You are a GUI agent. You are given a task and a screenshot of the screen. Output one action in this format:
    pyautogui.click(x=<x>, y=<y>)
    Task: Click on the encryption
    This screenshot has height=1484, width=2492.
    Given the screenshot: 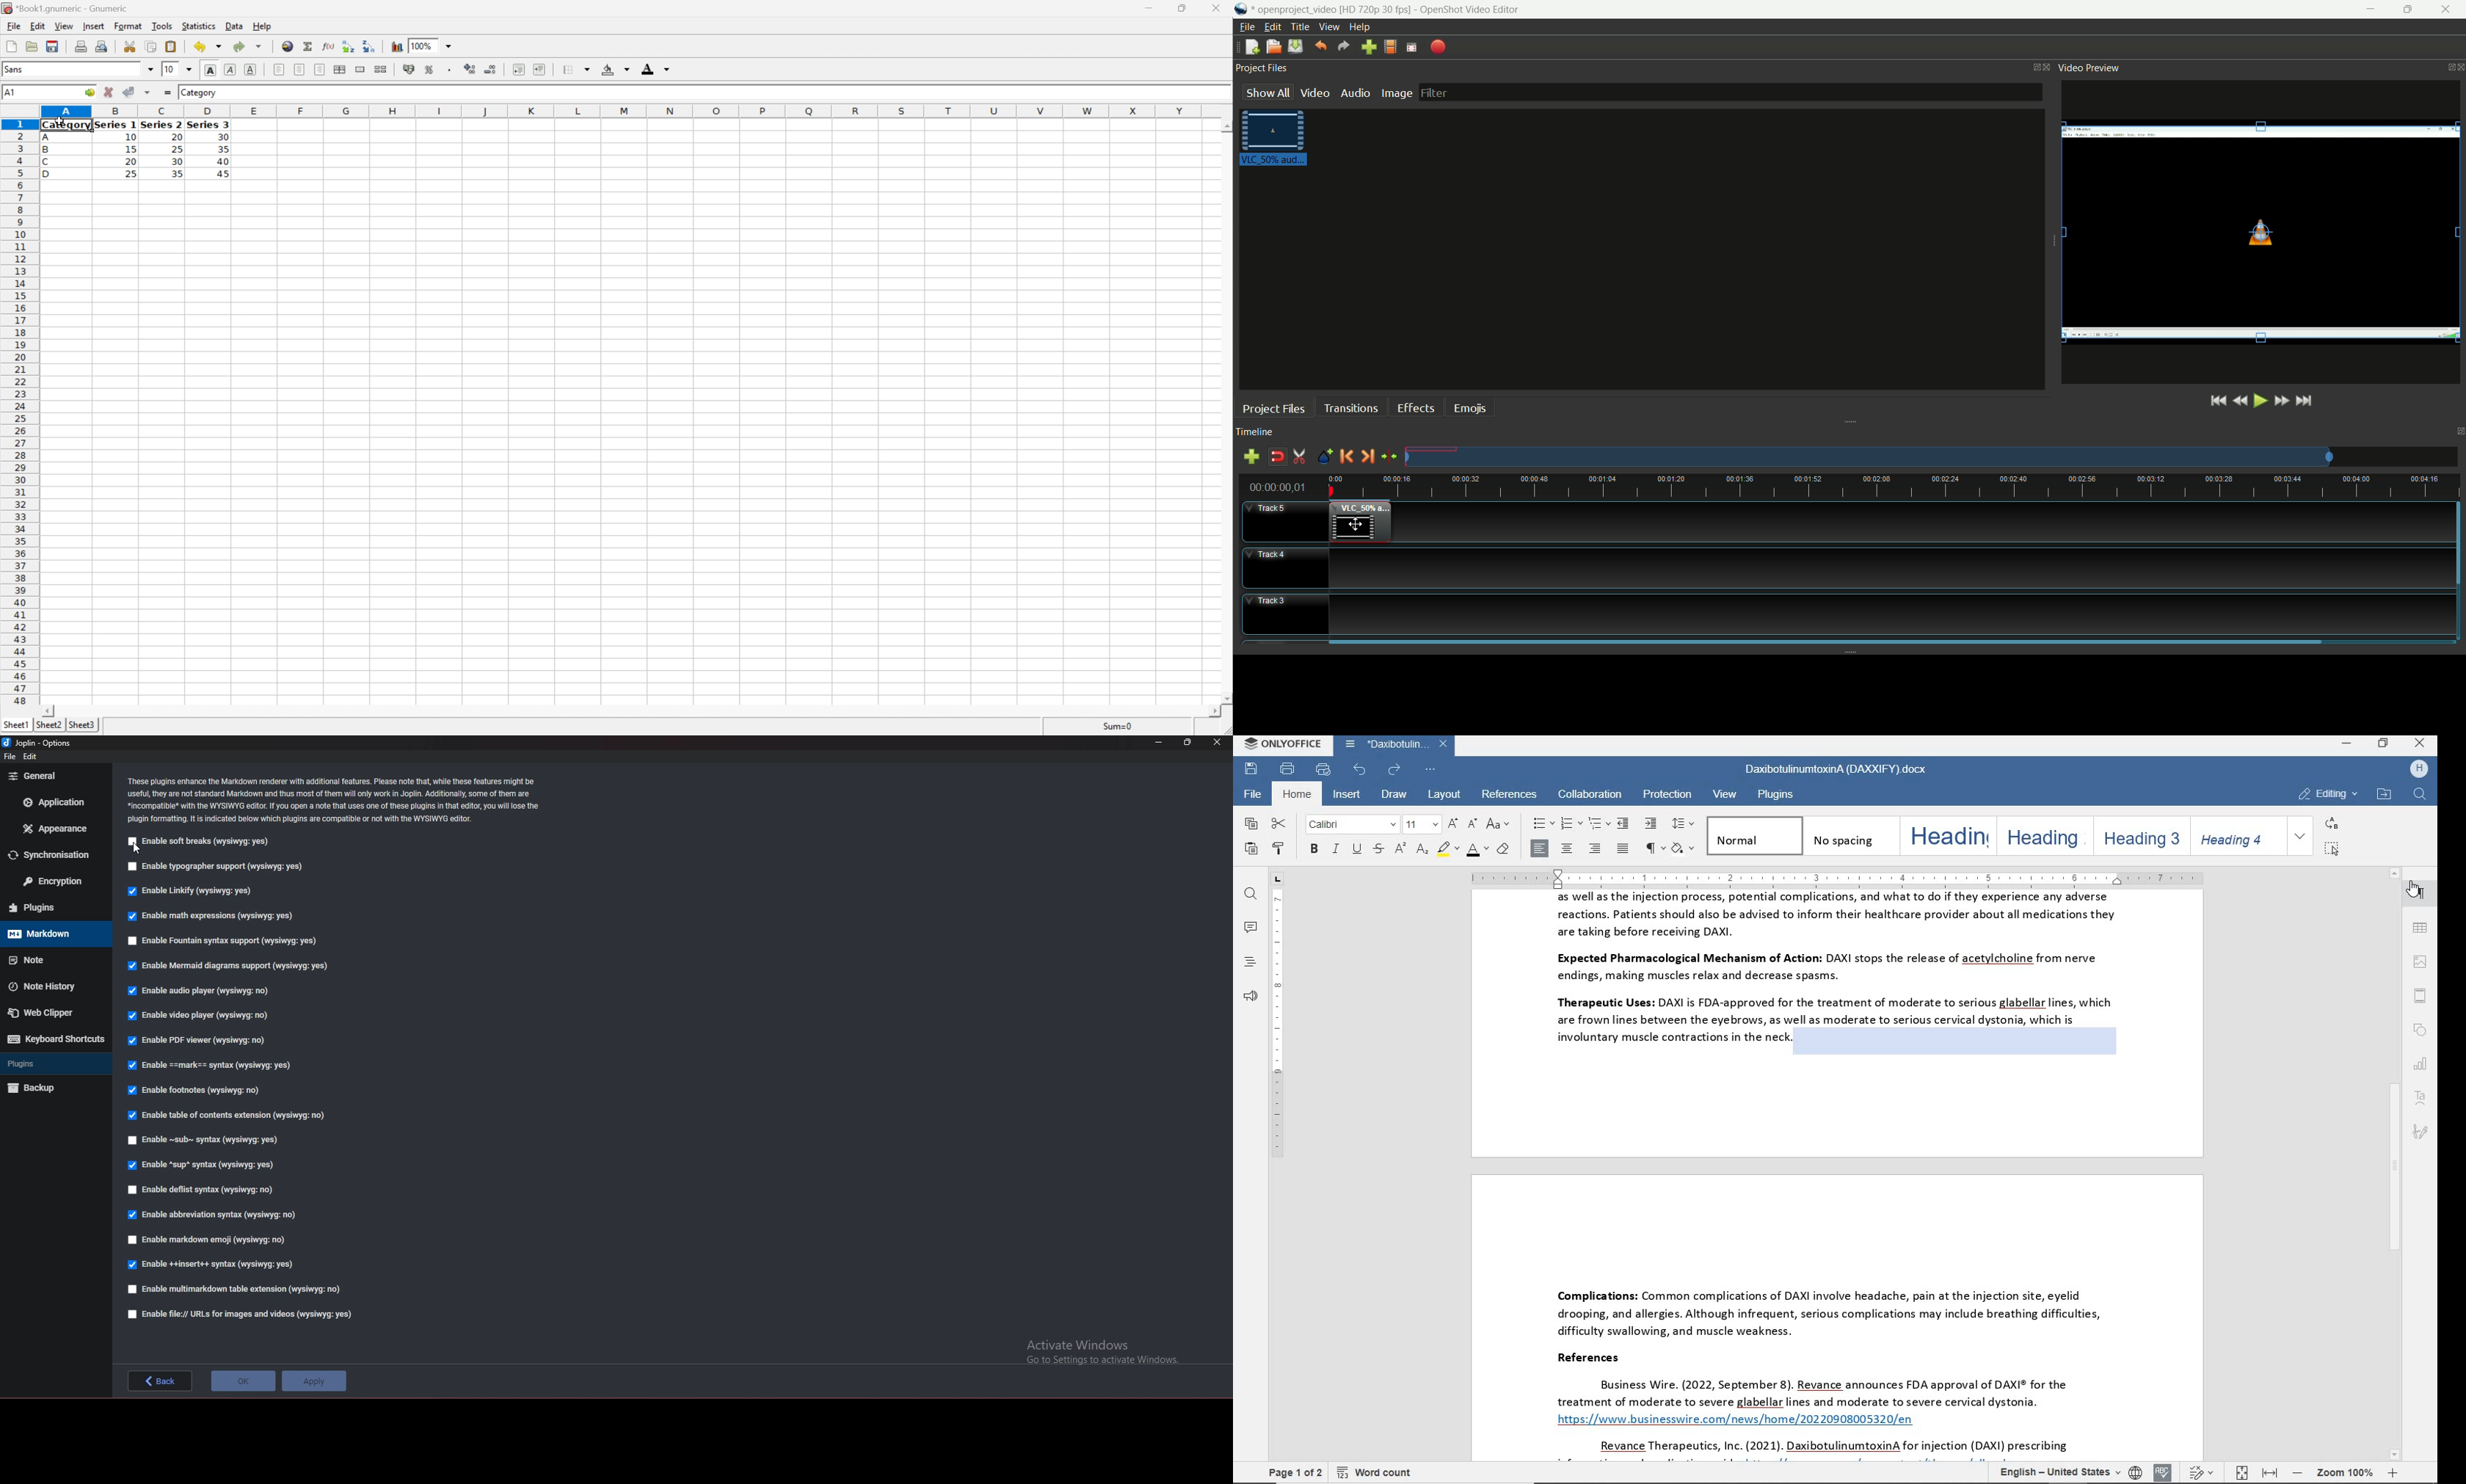 What is the action you would take?
    pyautogui.click(x=53, y=882)
    